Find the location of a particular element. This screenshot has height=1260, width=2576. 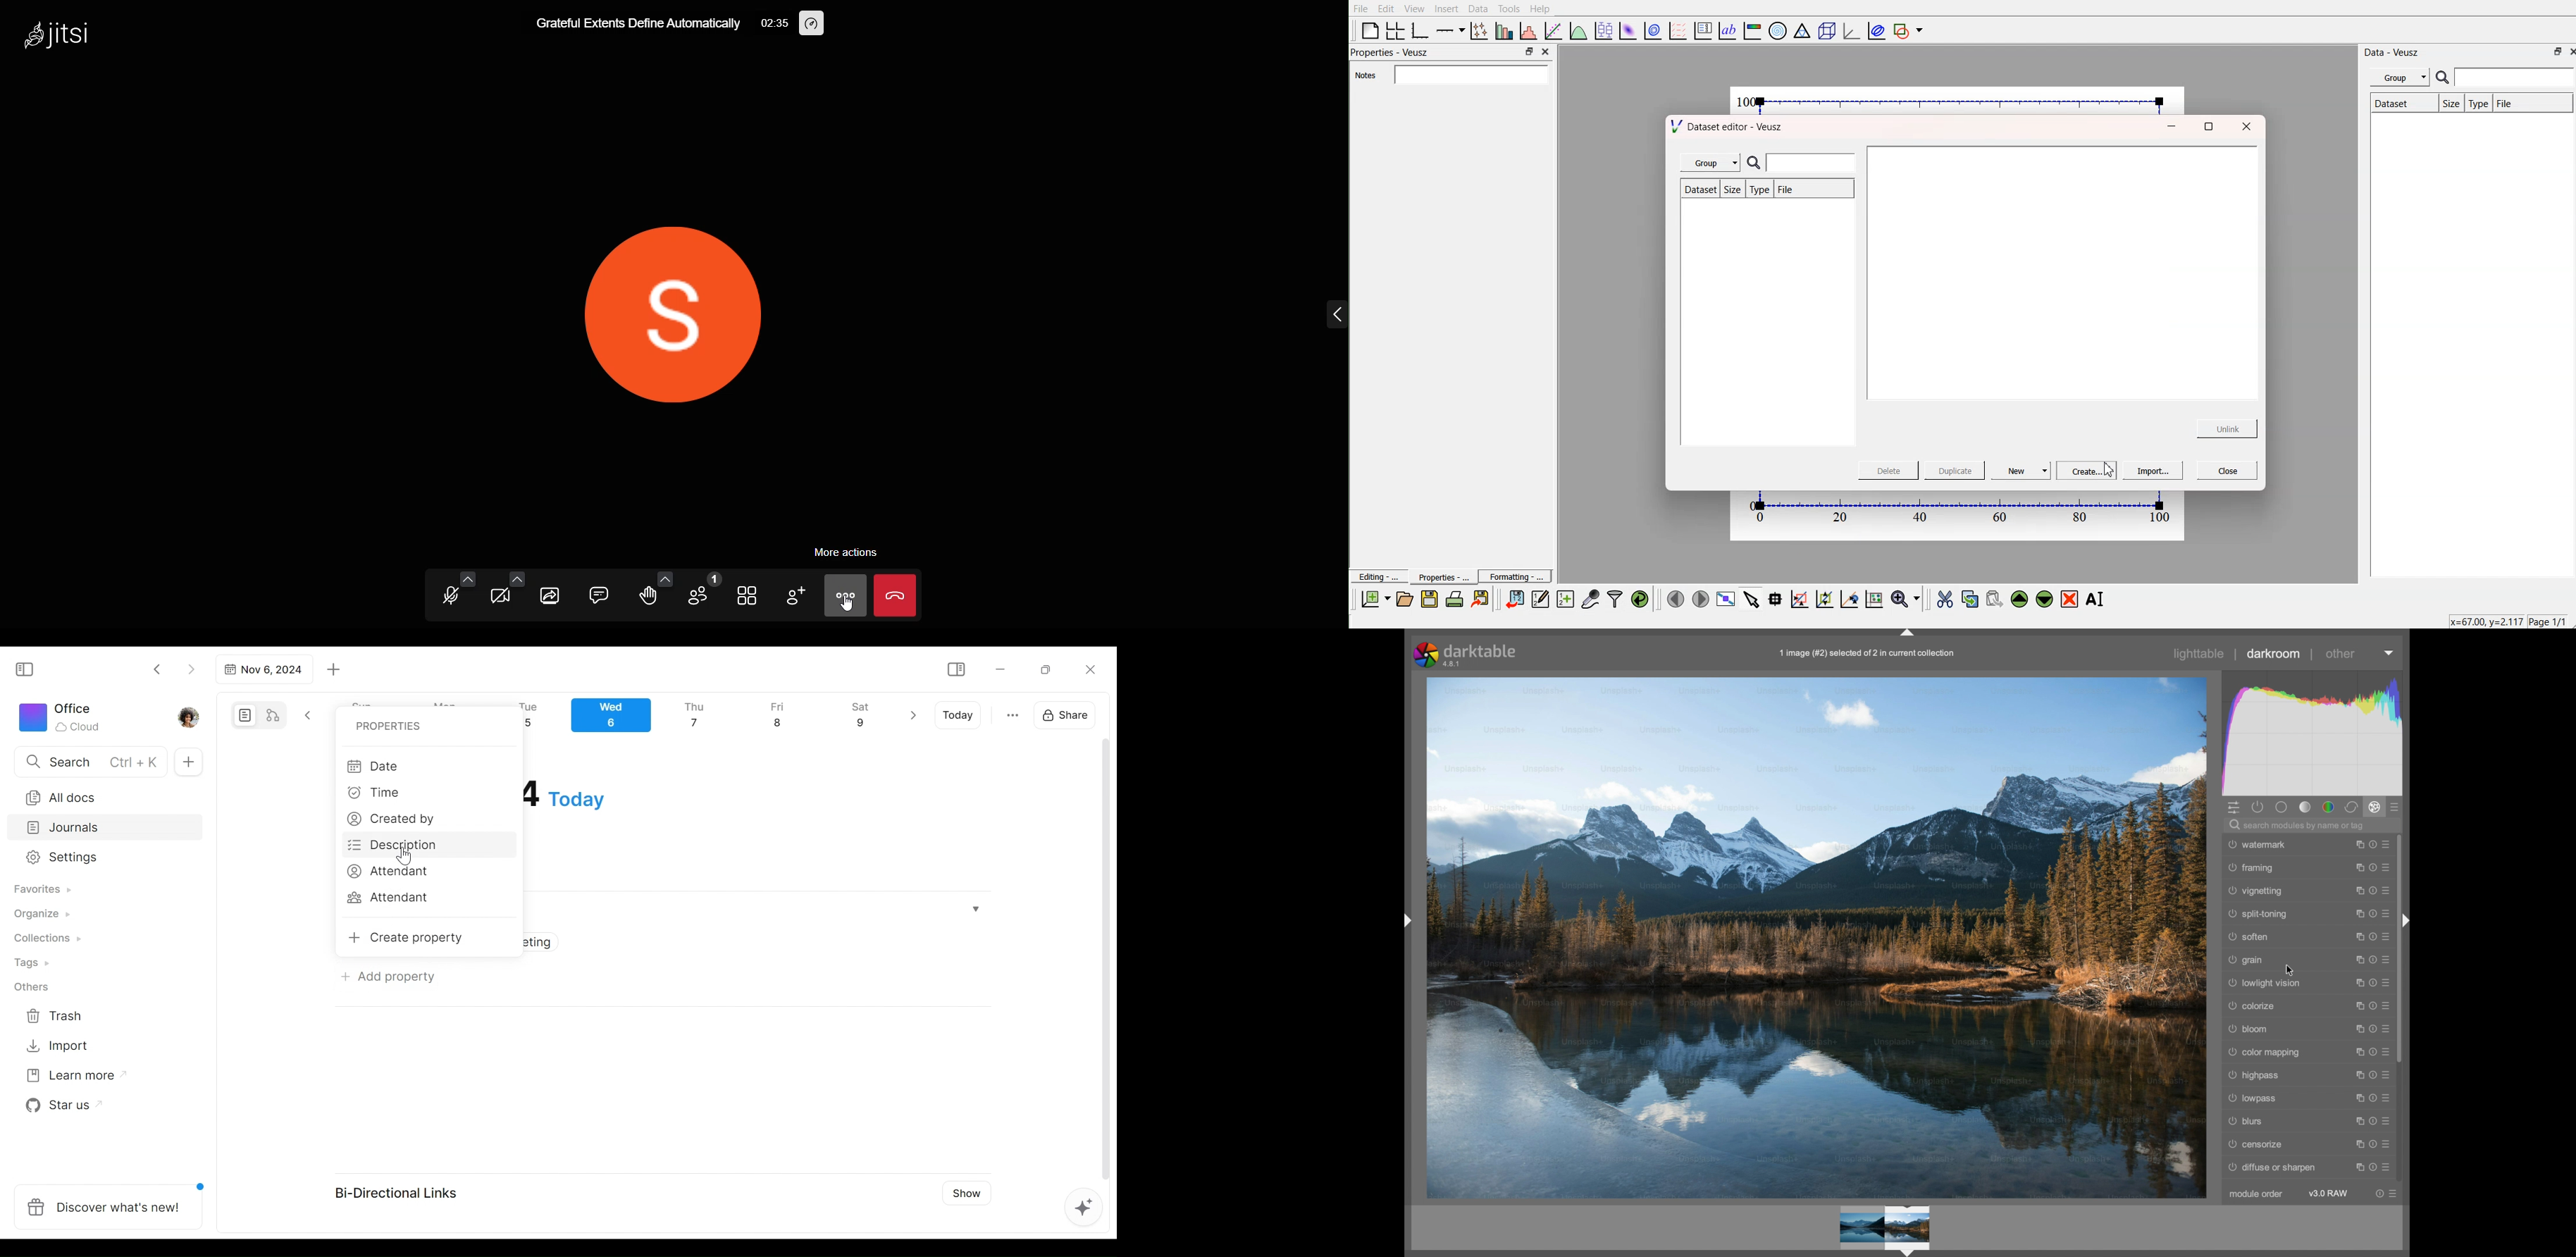

copy is located at coordinates (1971, 596).